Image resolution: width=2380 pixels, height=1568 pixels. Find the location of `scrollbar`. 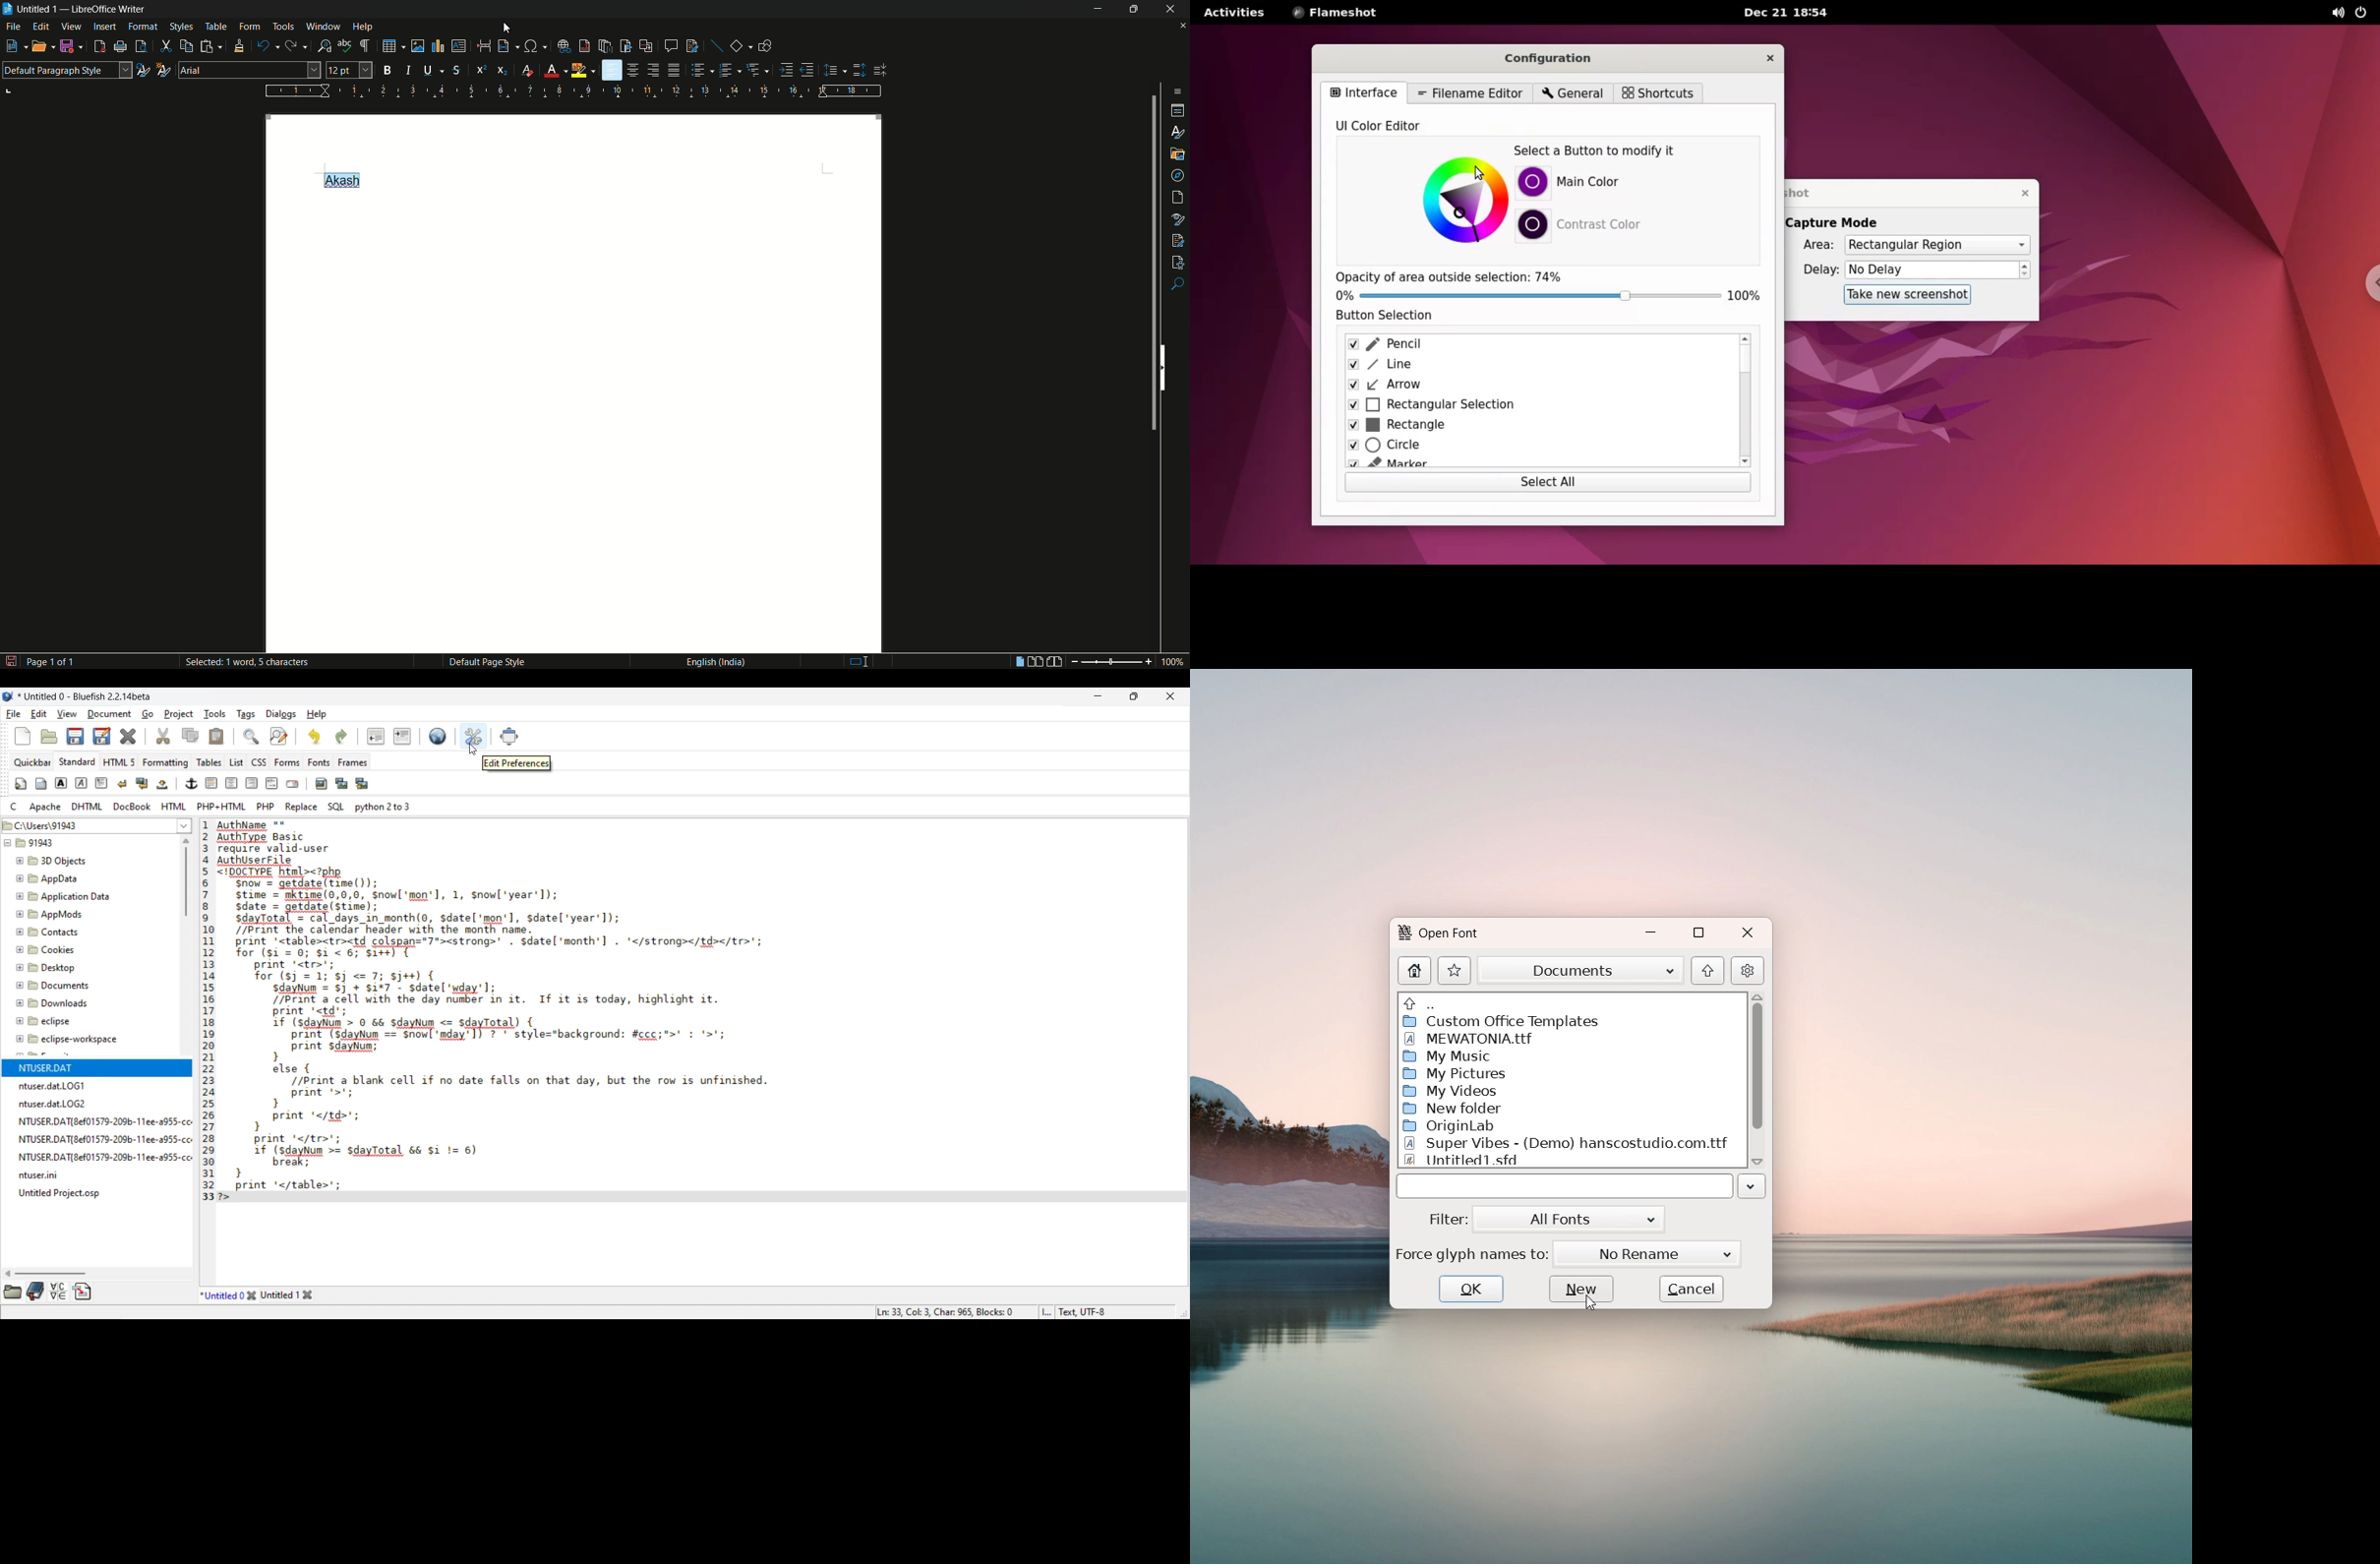

scrollbar is located at coordinates (1758, 1068).